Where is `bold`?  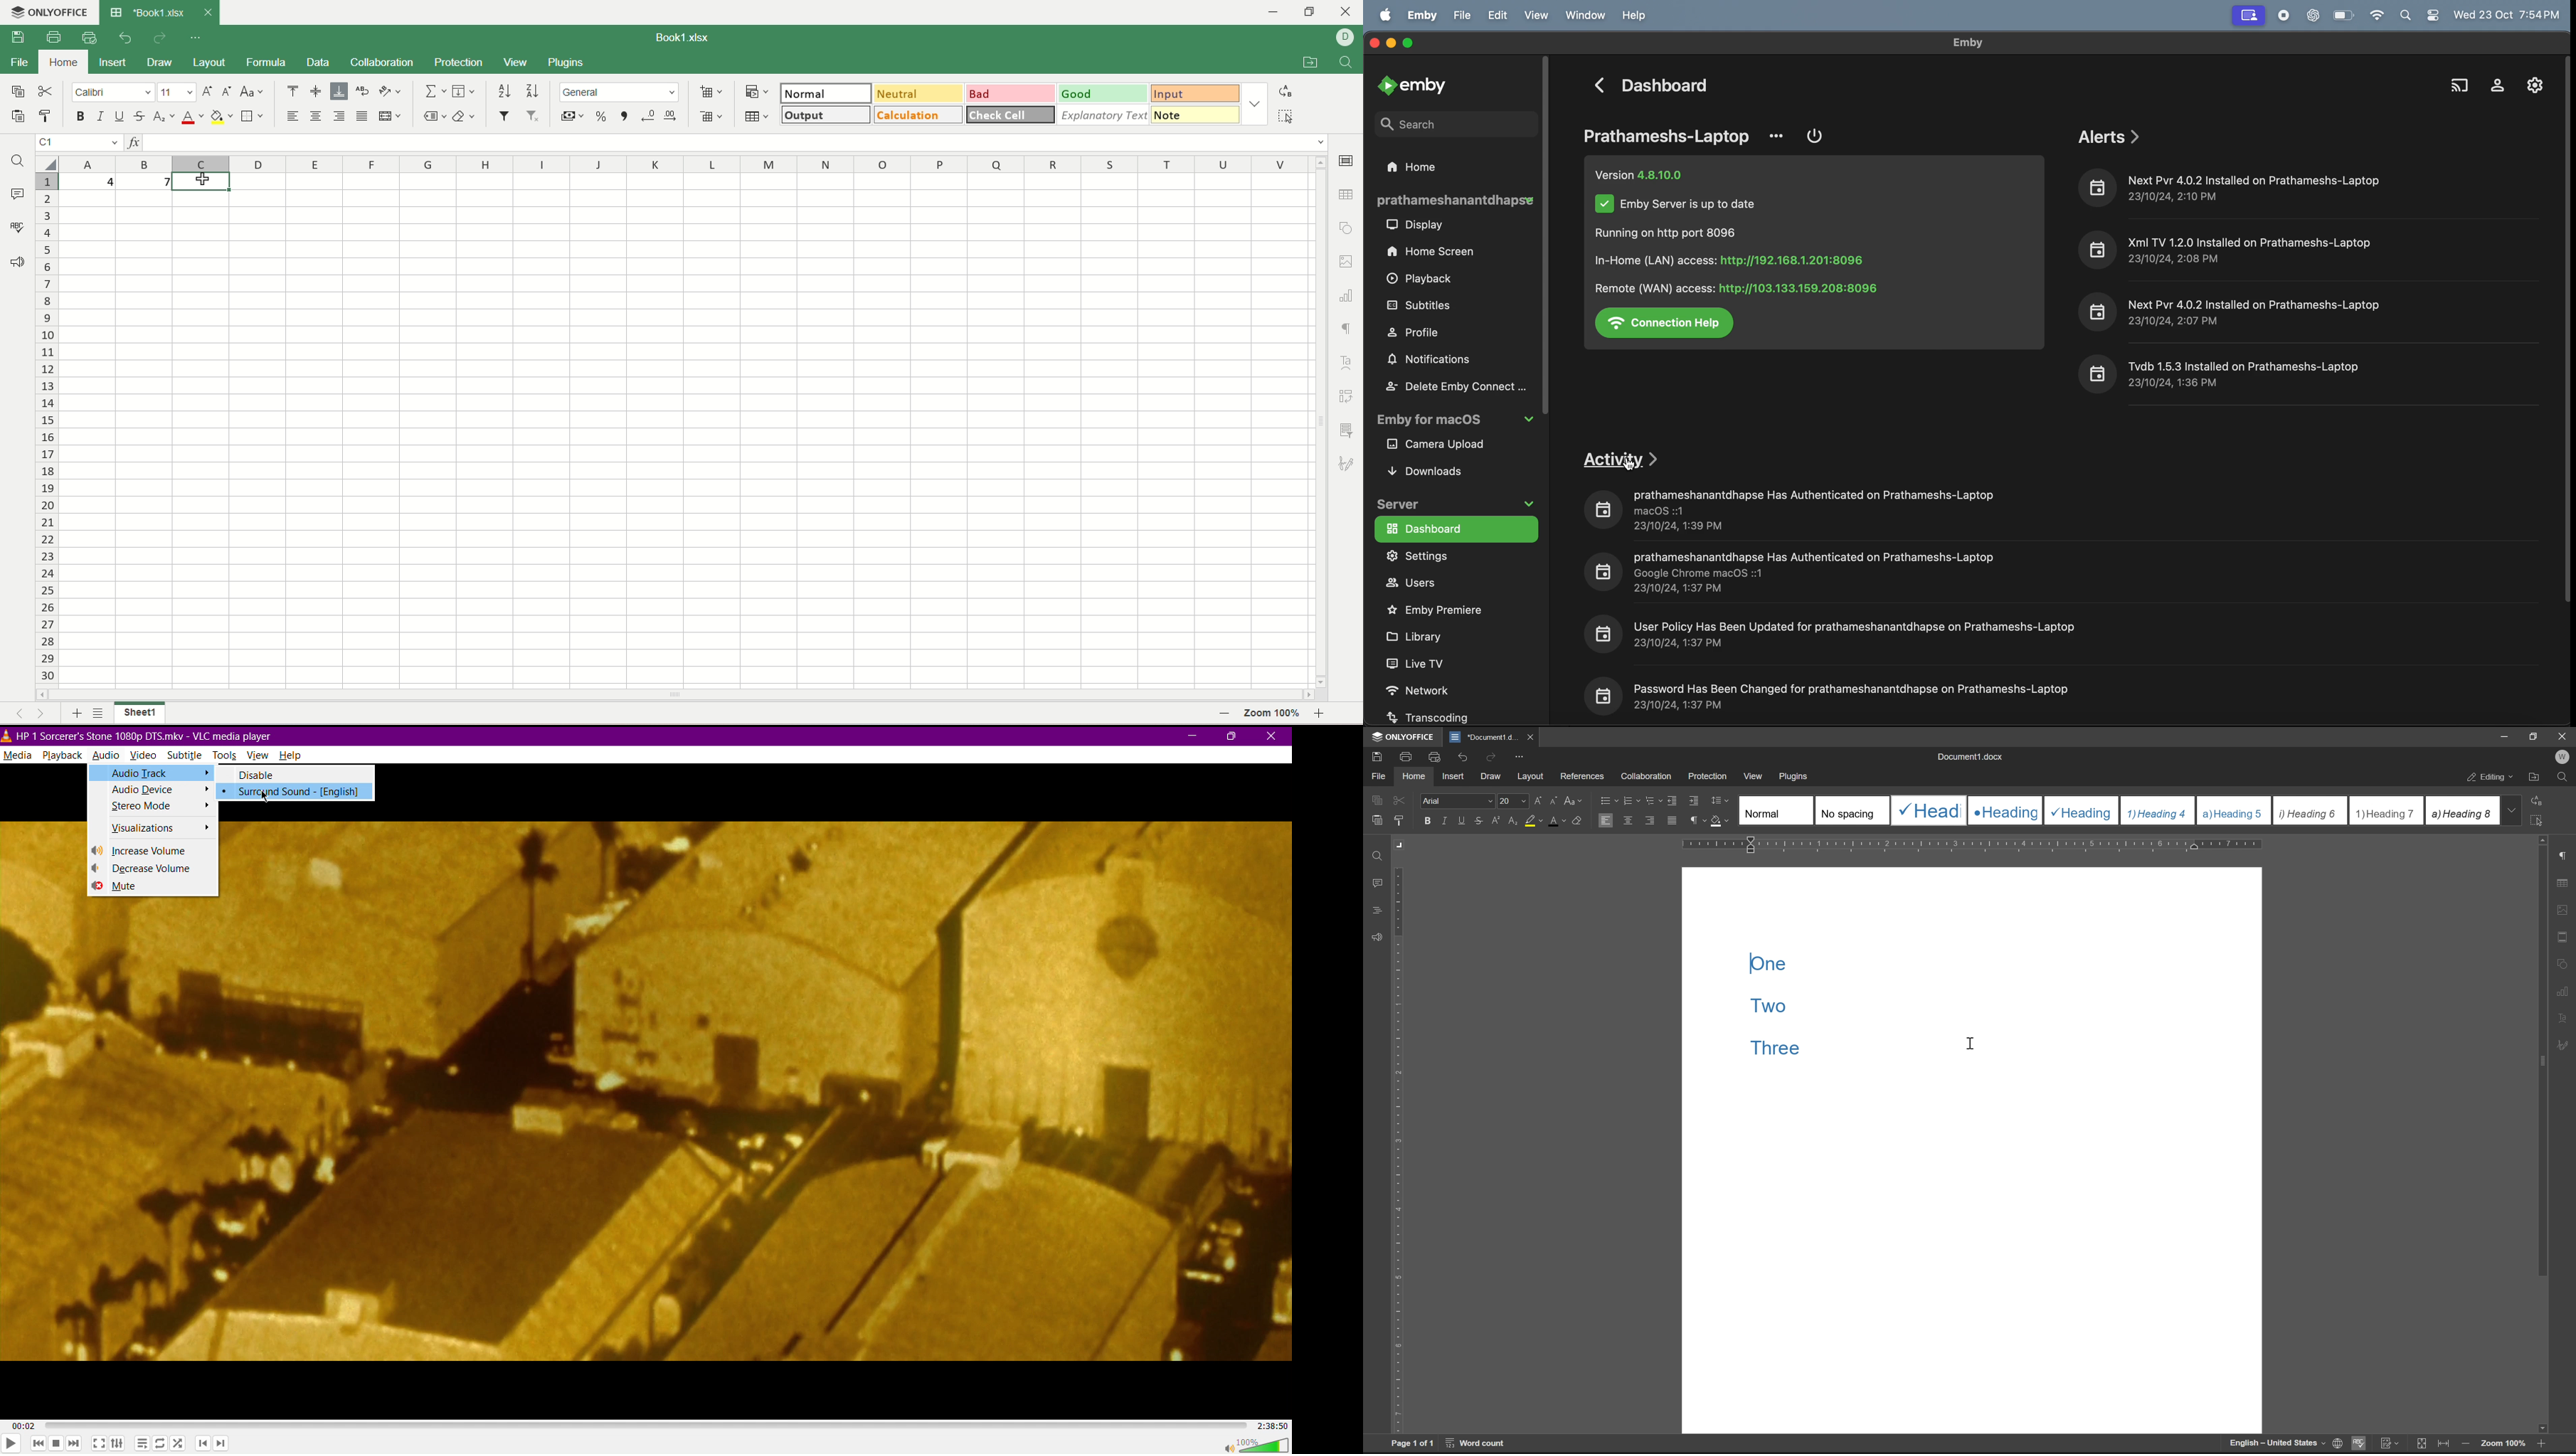
bold is located at coordinates (81, 116).